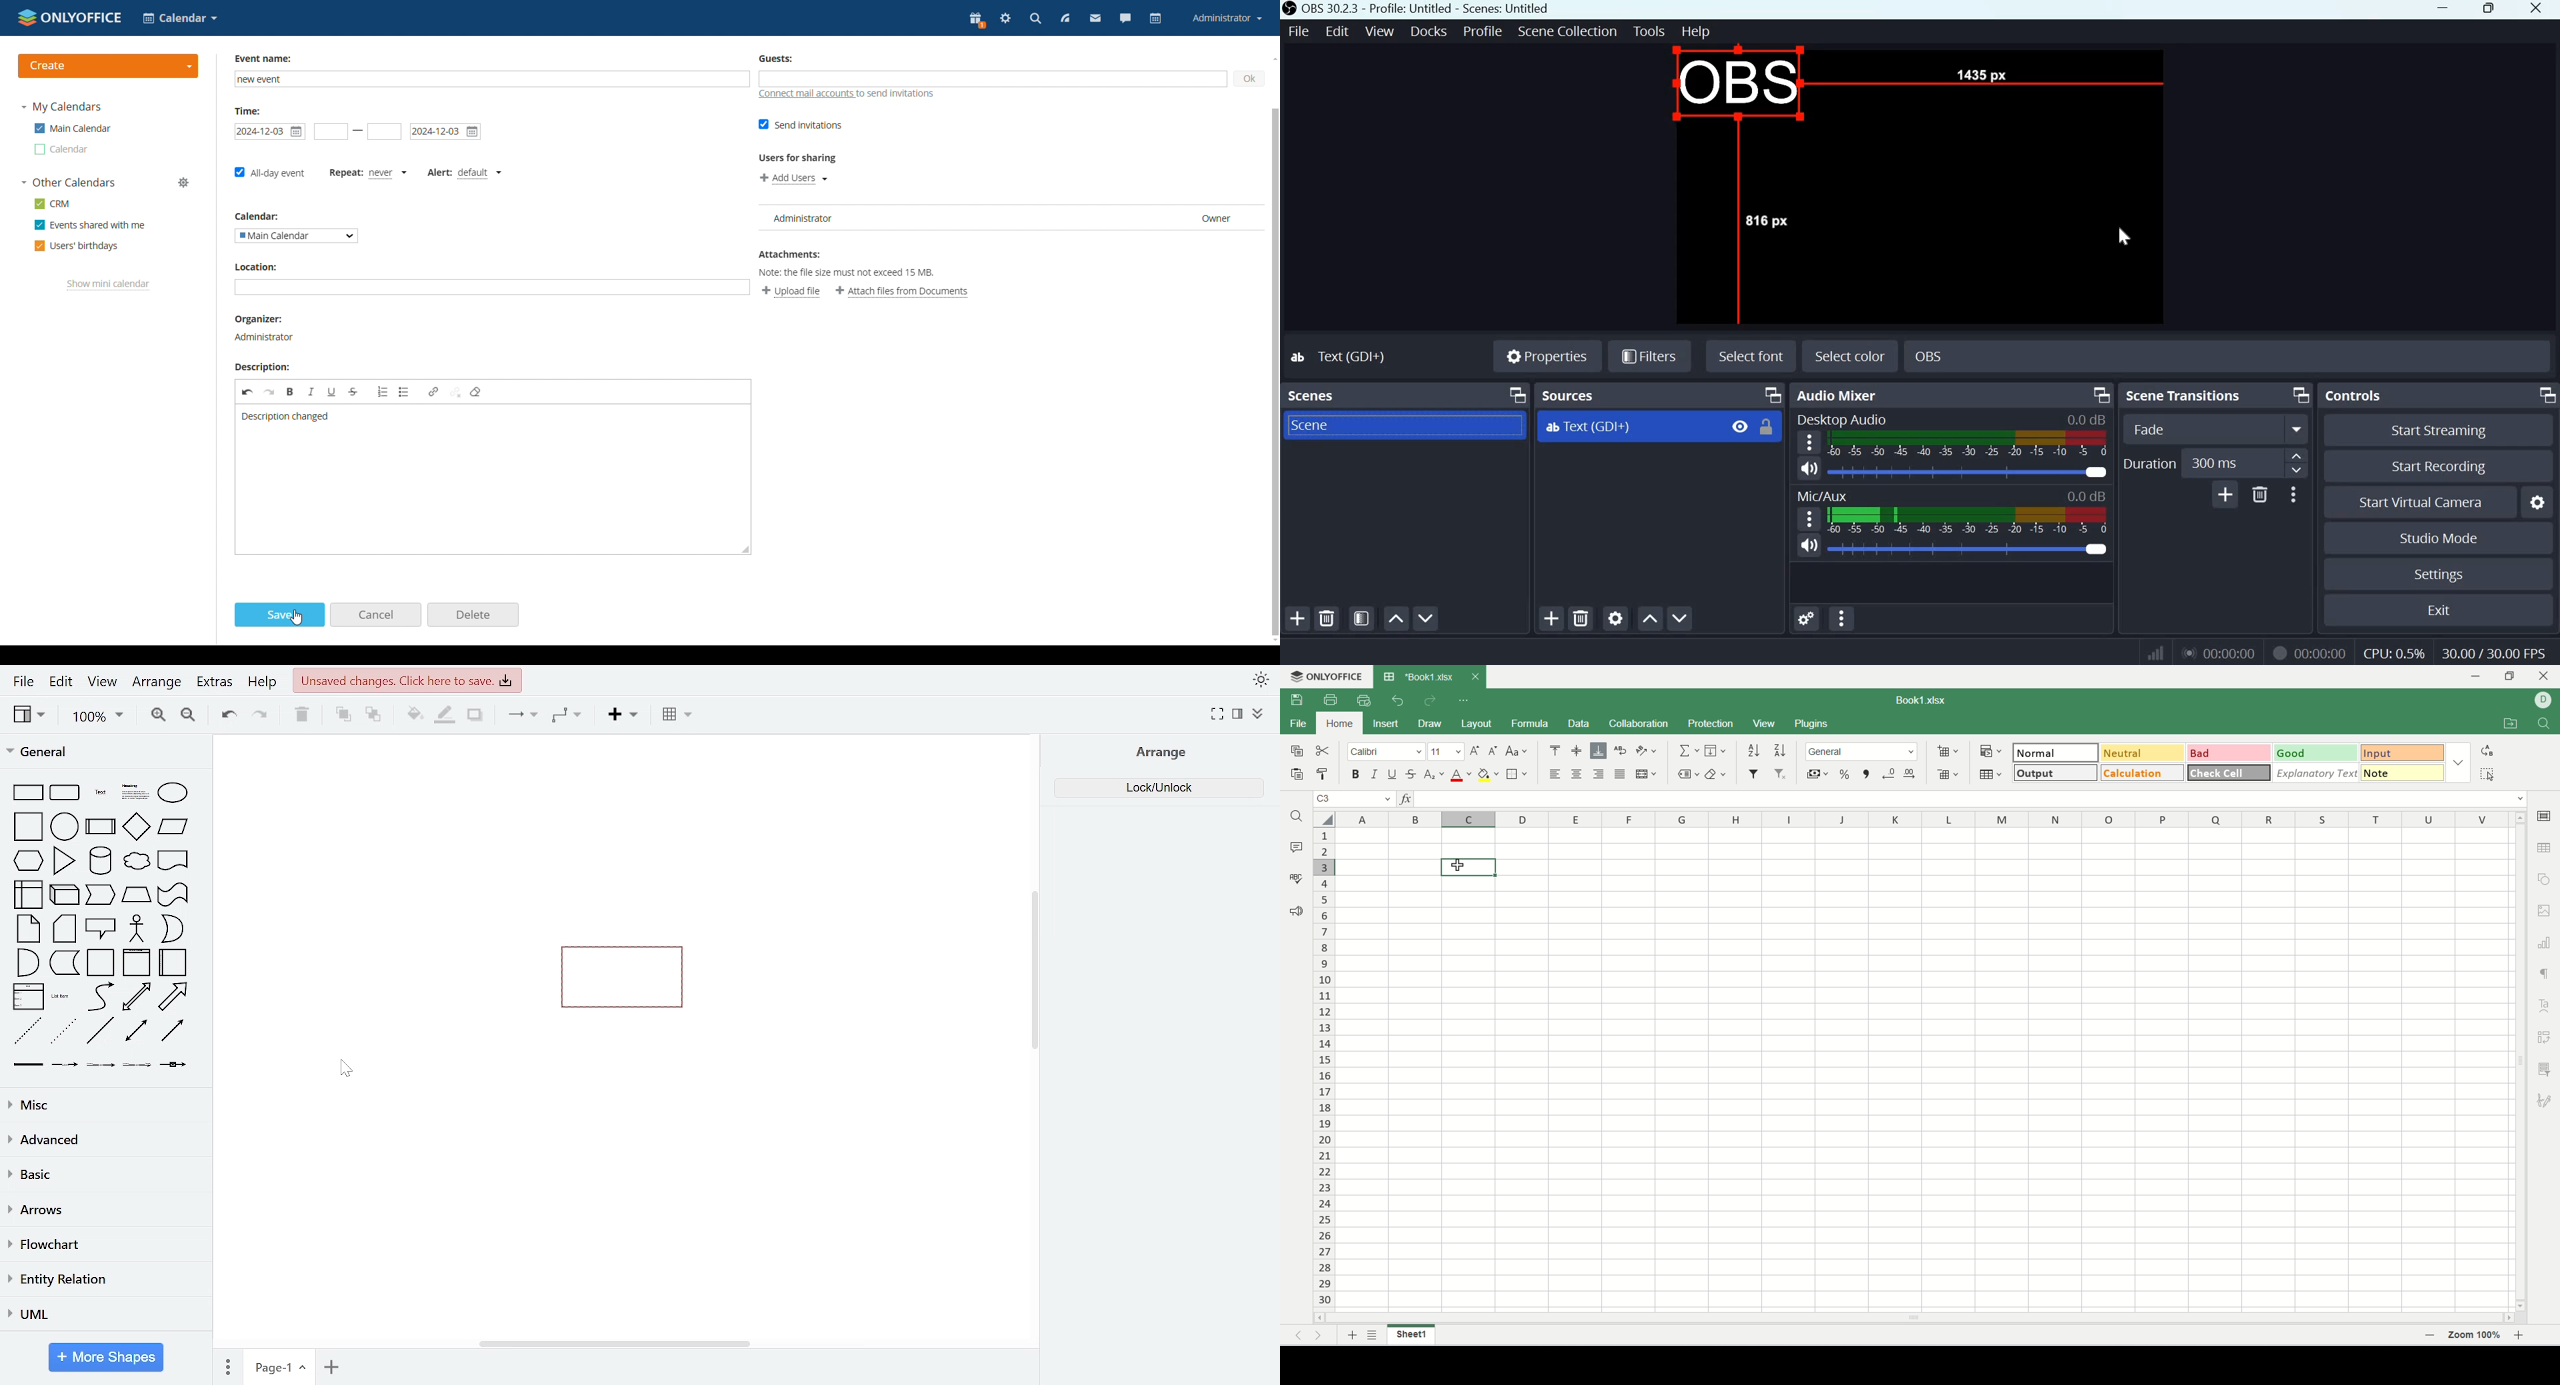  Describe the element at coordinates (136, 826) in the screenshot. I see `diamond` at that location.